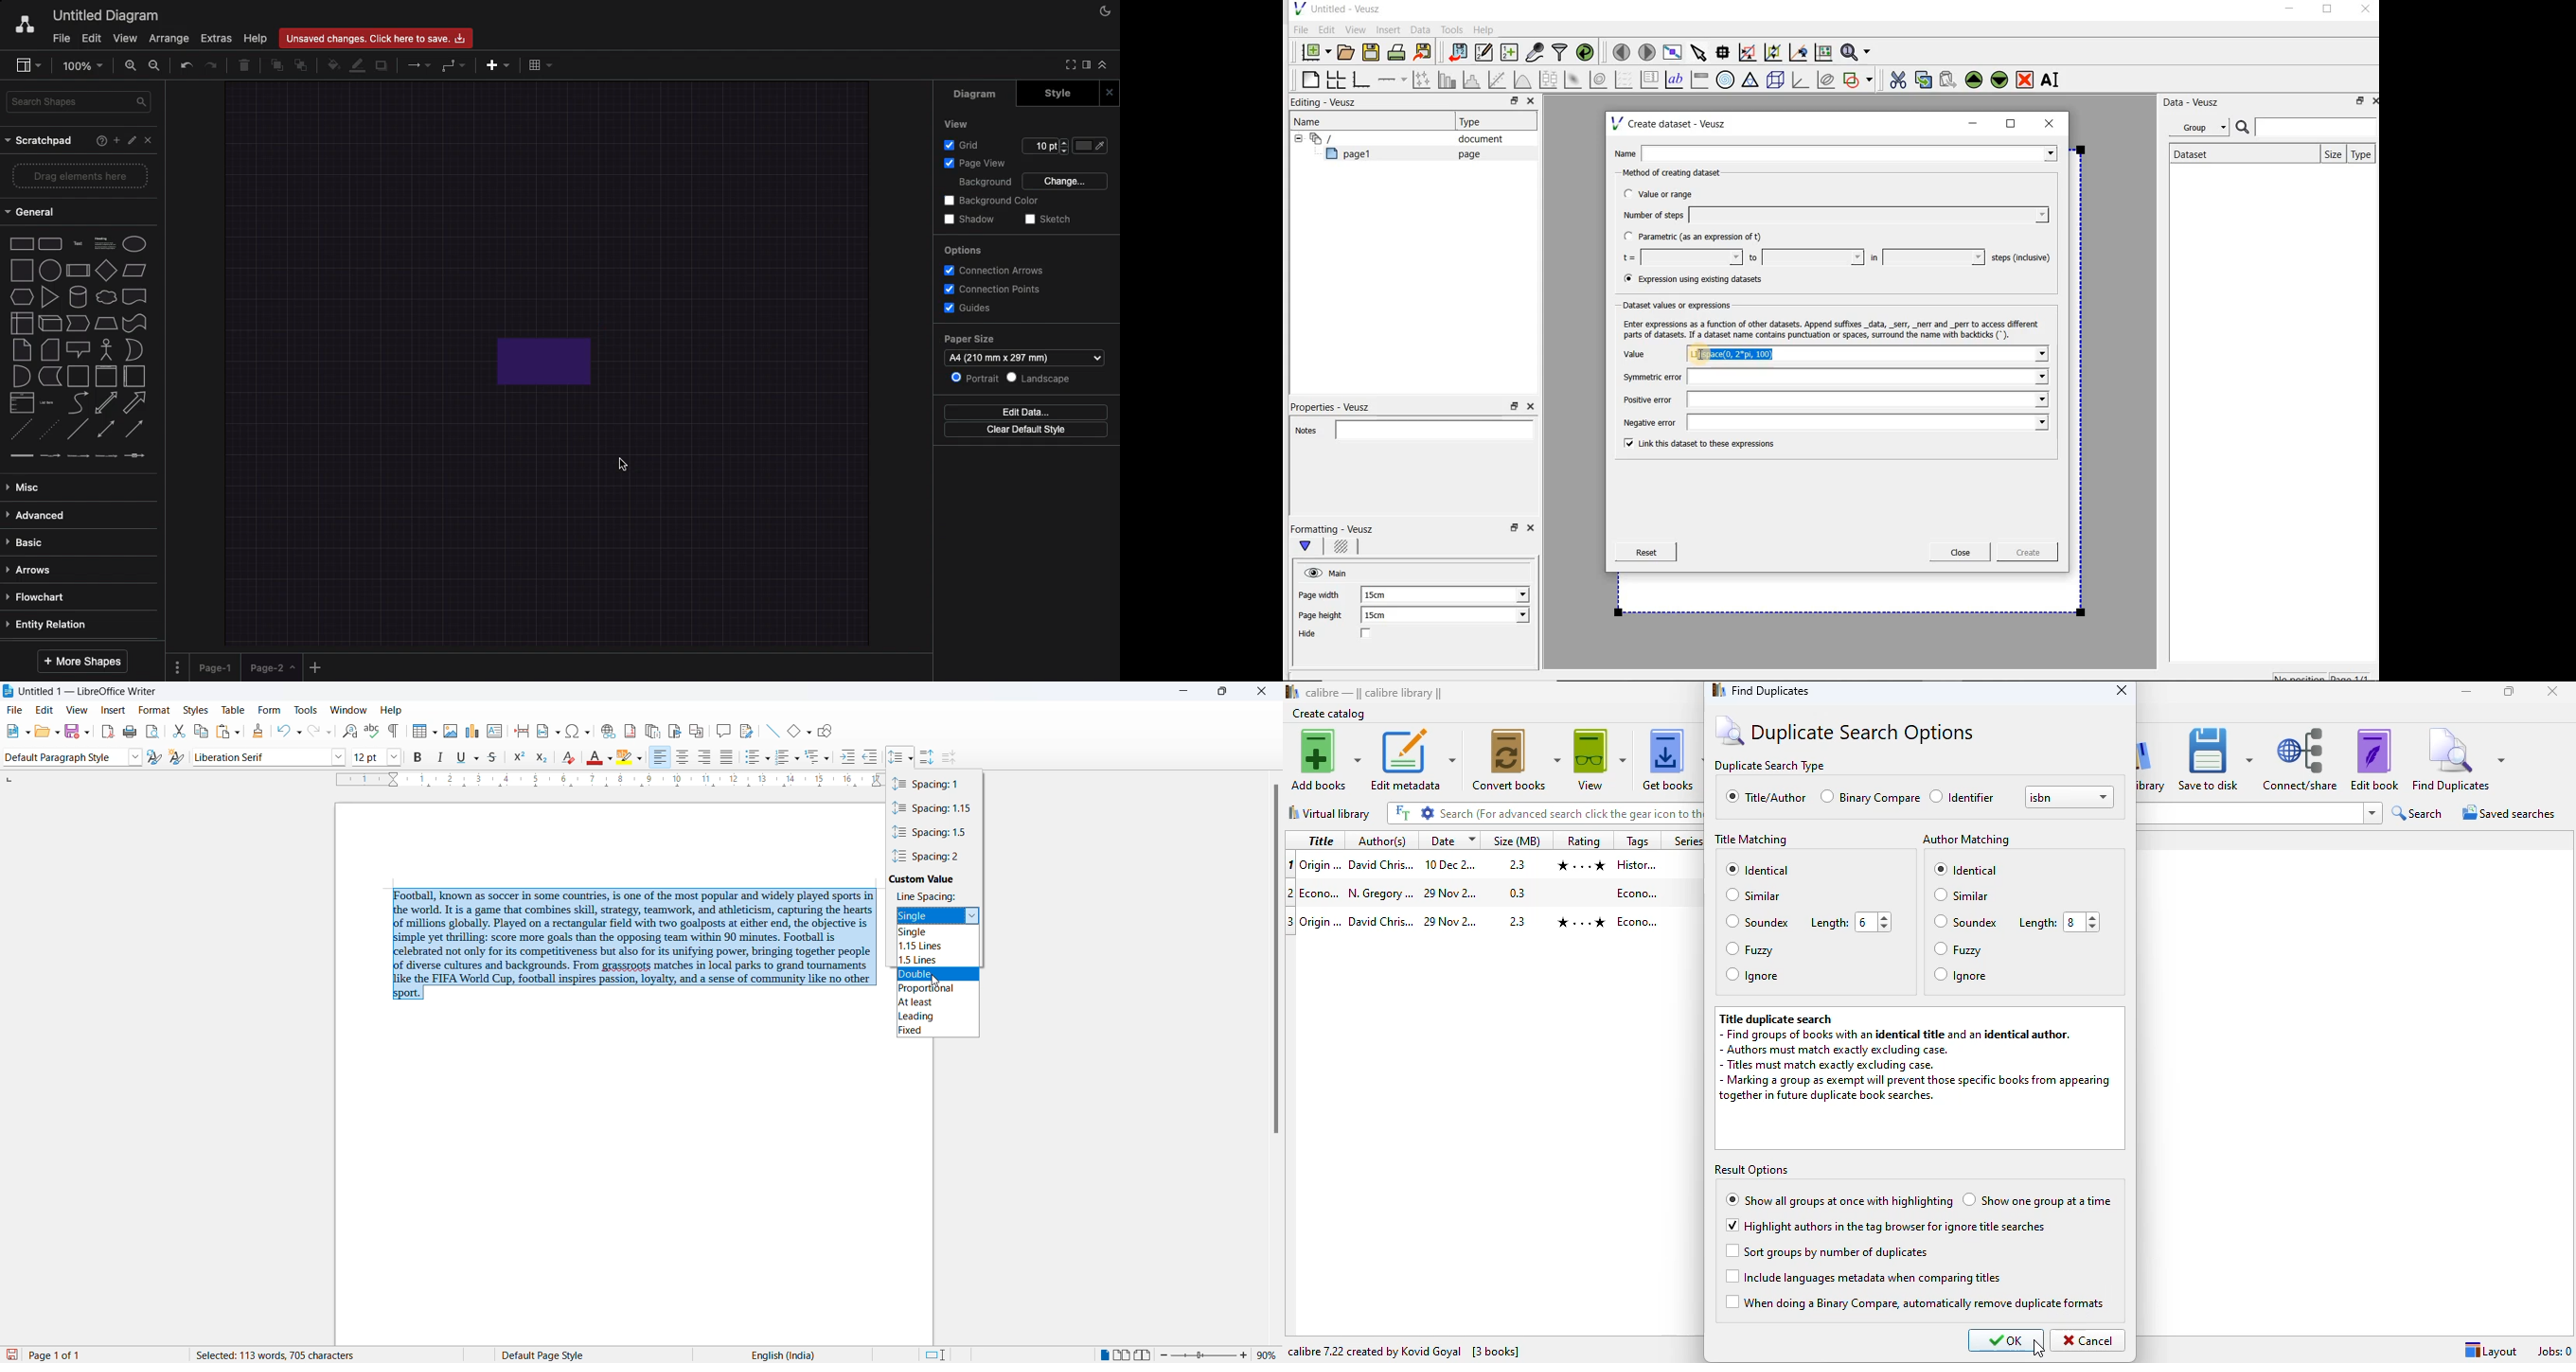 This screenshot has height=1372, width=2576. I want to click on Formatting - Veusz, so click(1334, 529).